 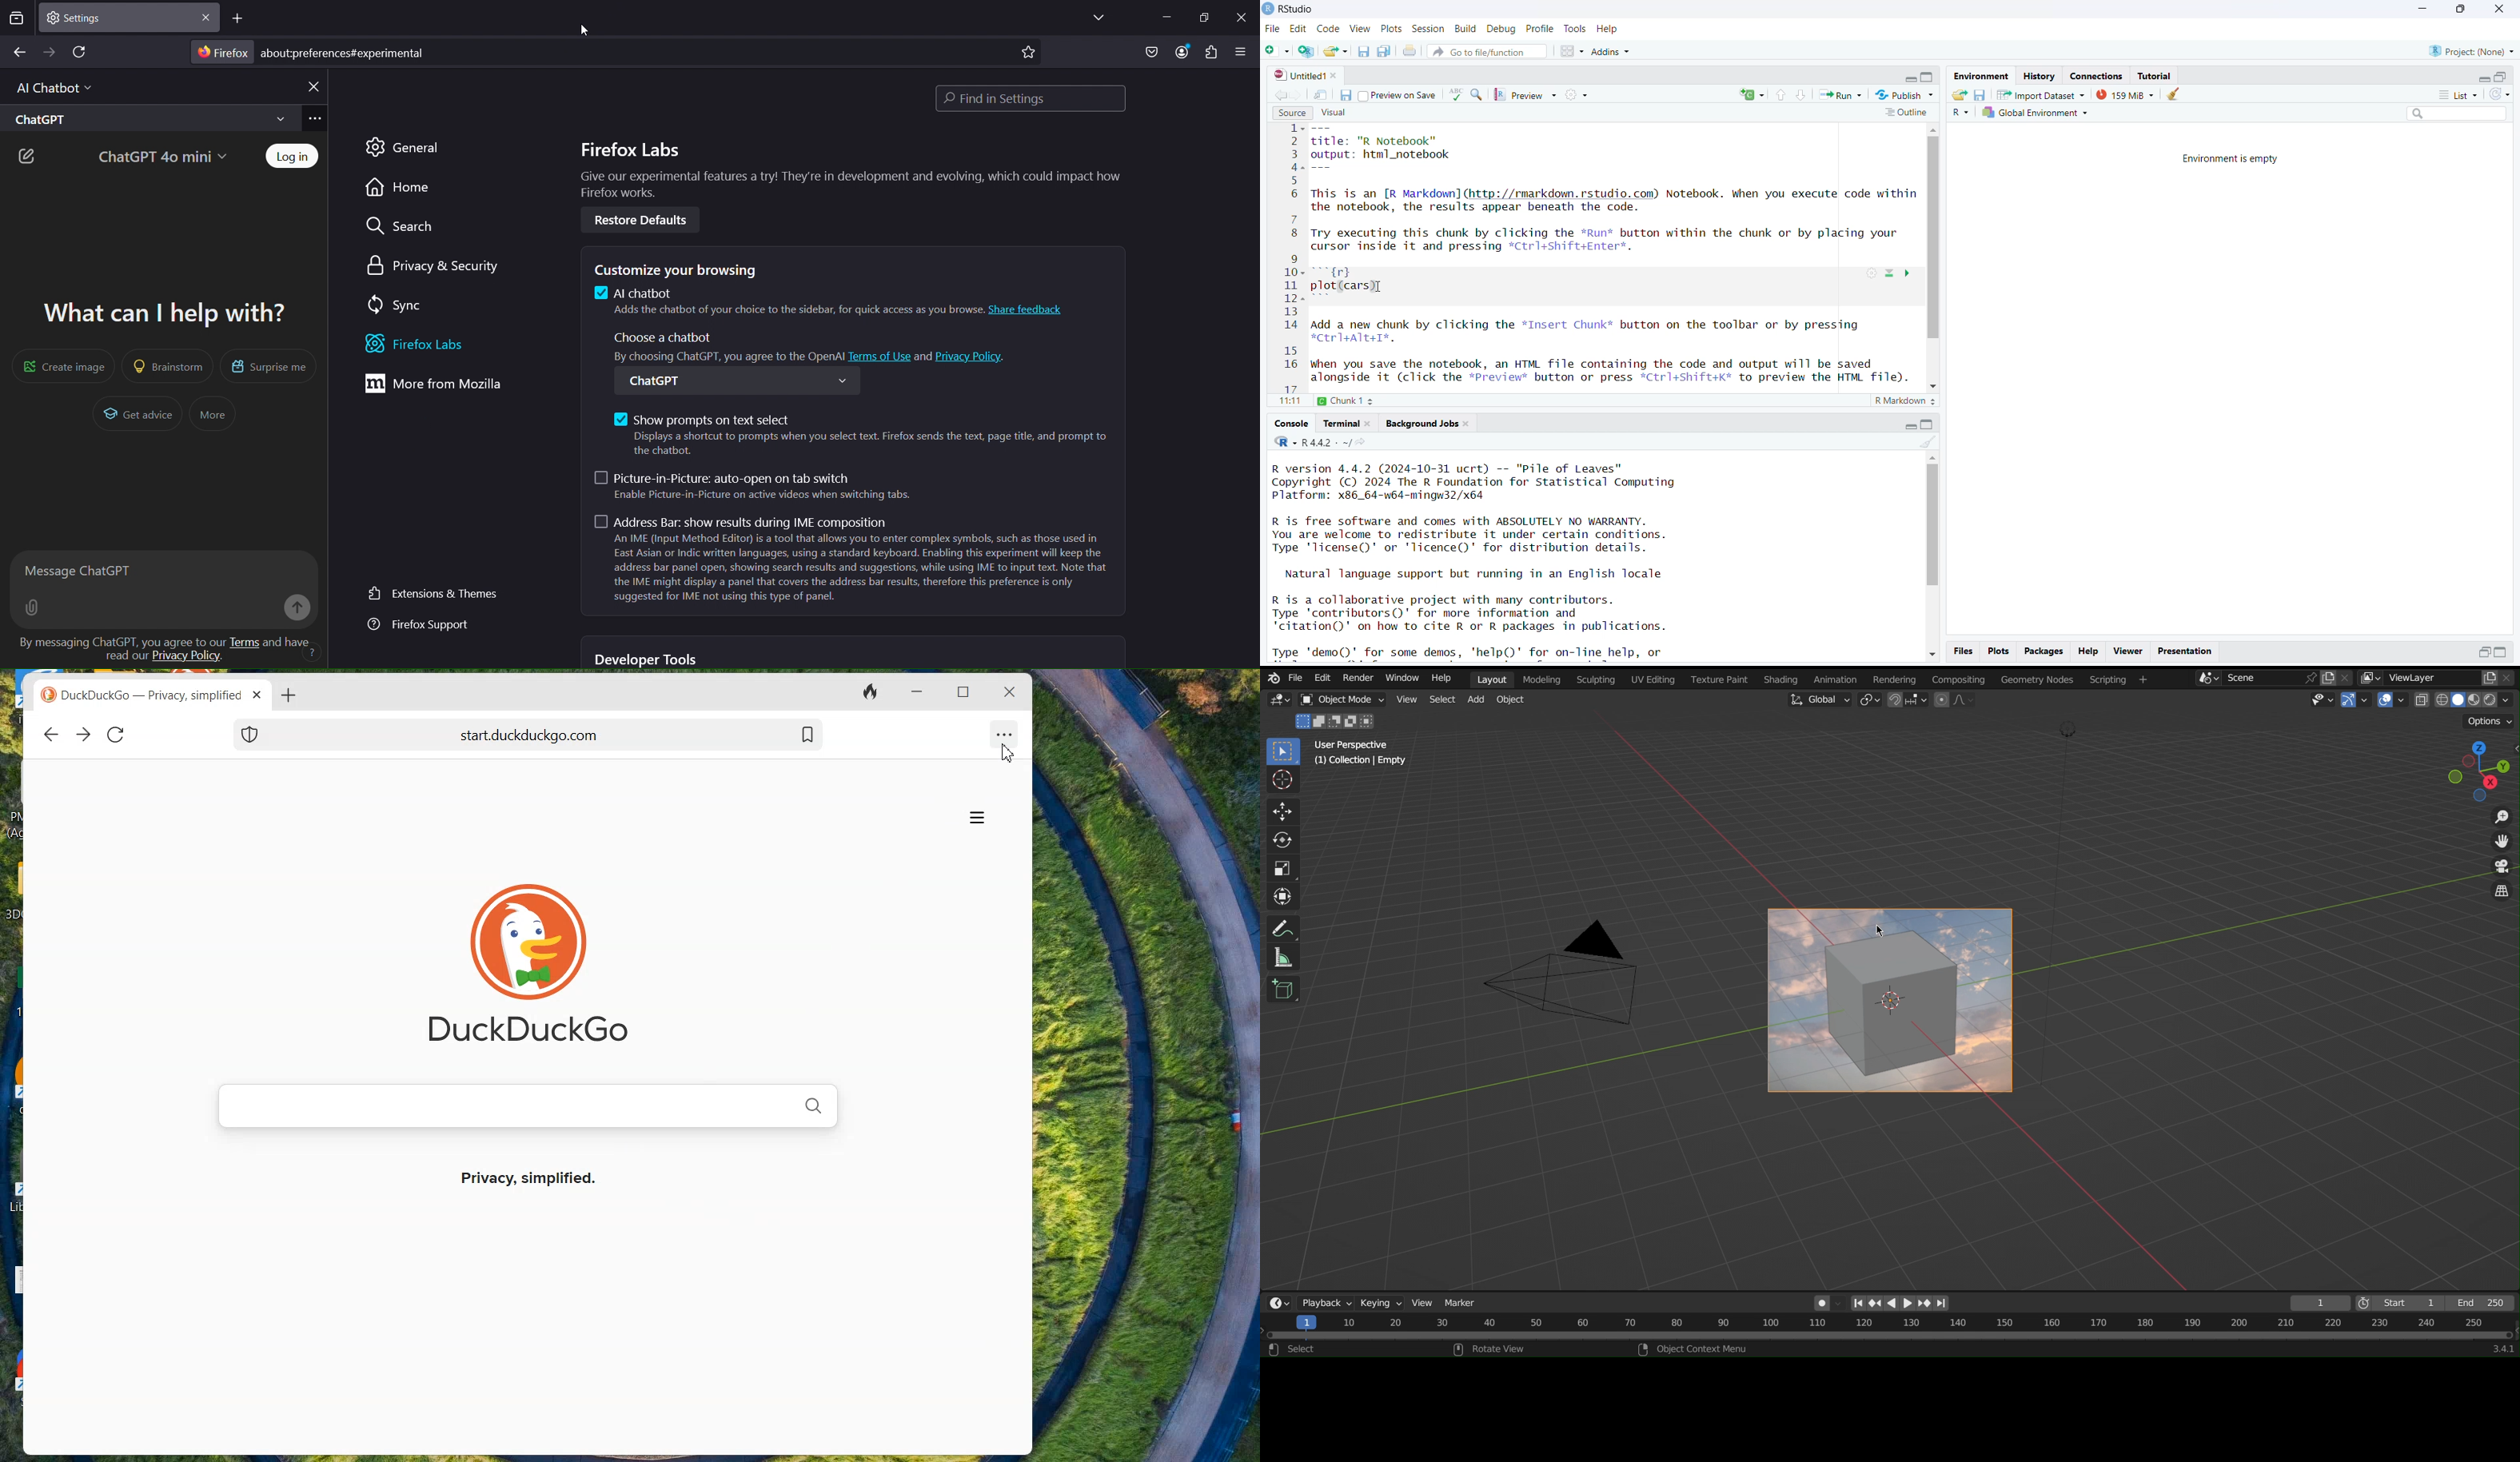 I want to click on debug, so click(x=1503, y=30).